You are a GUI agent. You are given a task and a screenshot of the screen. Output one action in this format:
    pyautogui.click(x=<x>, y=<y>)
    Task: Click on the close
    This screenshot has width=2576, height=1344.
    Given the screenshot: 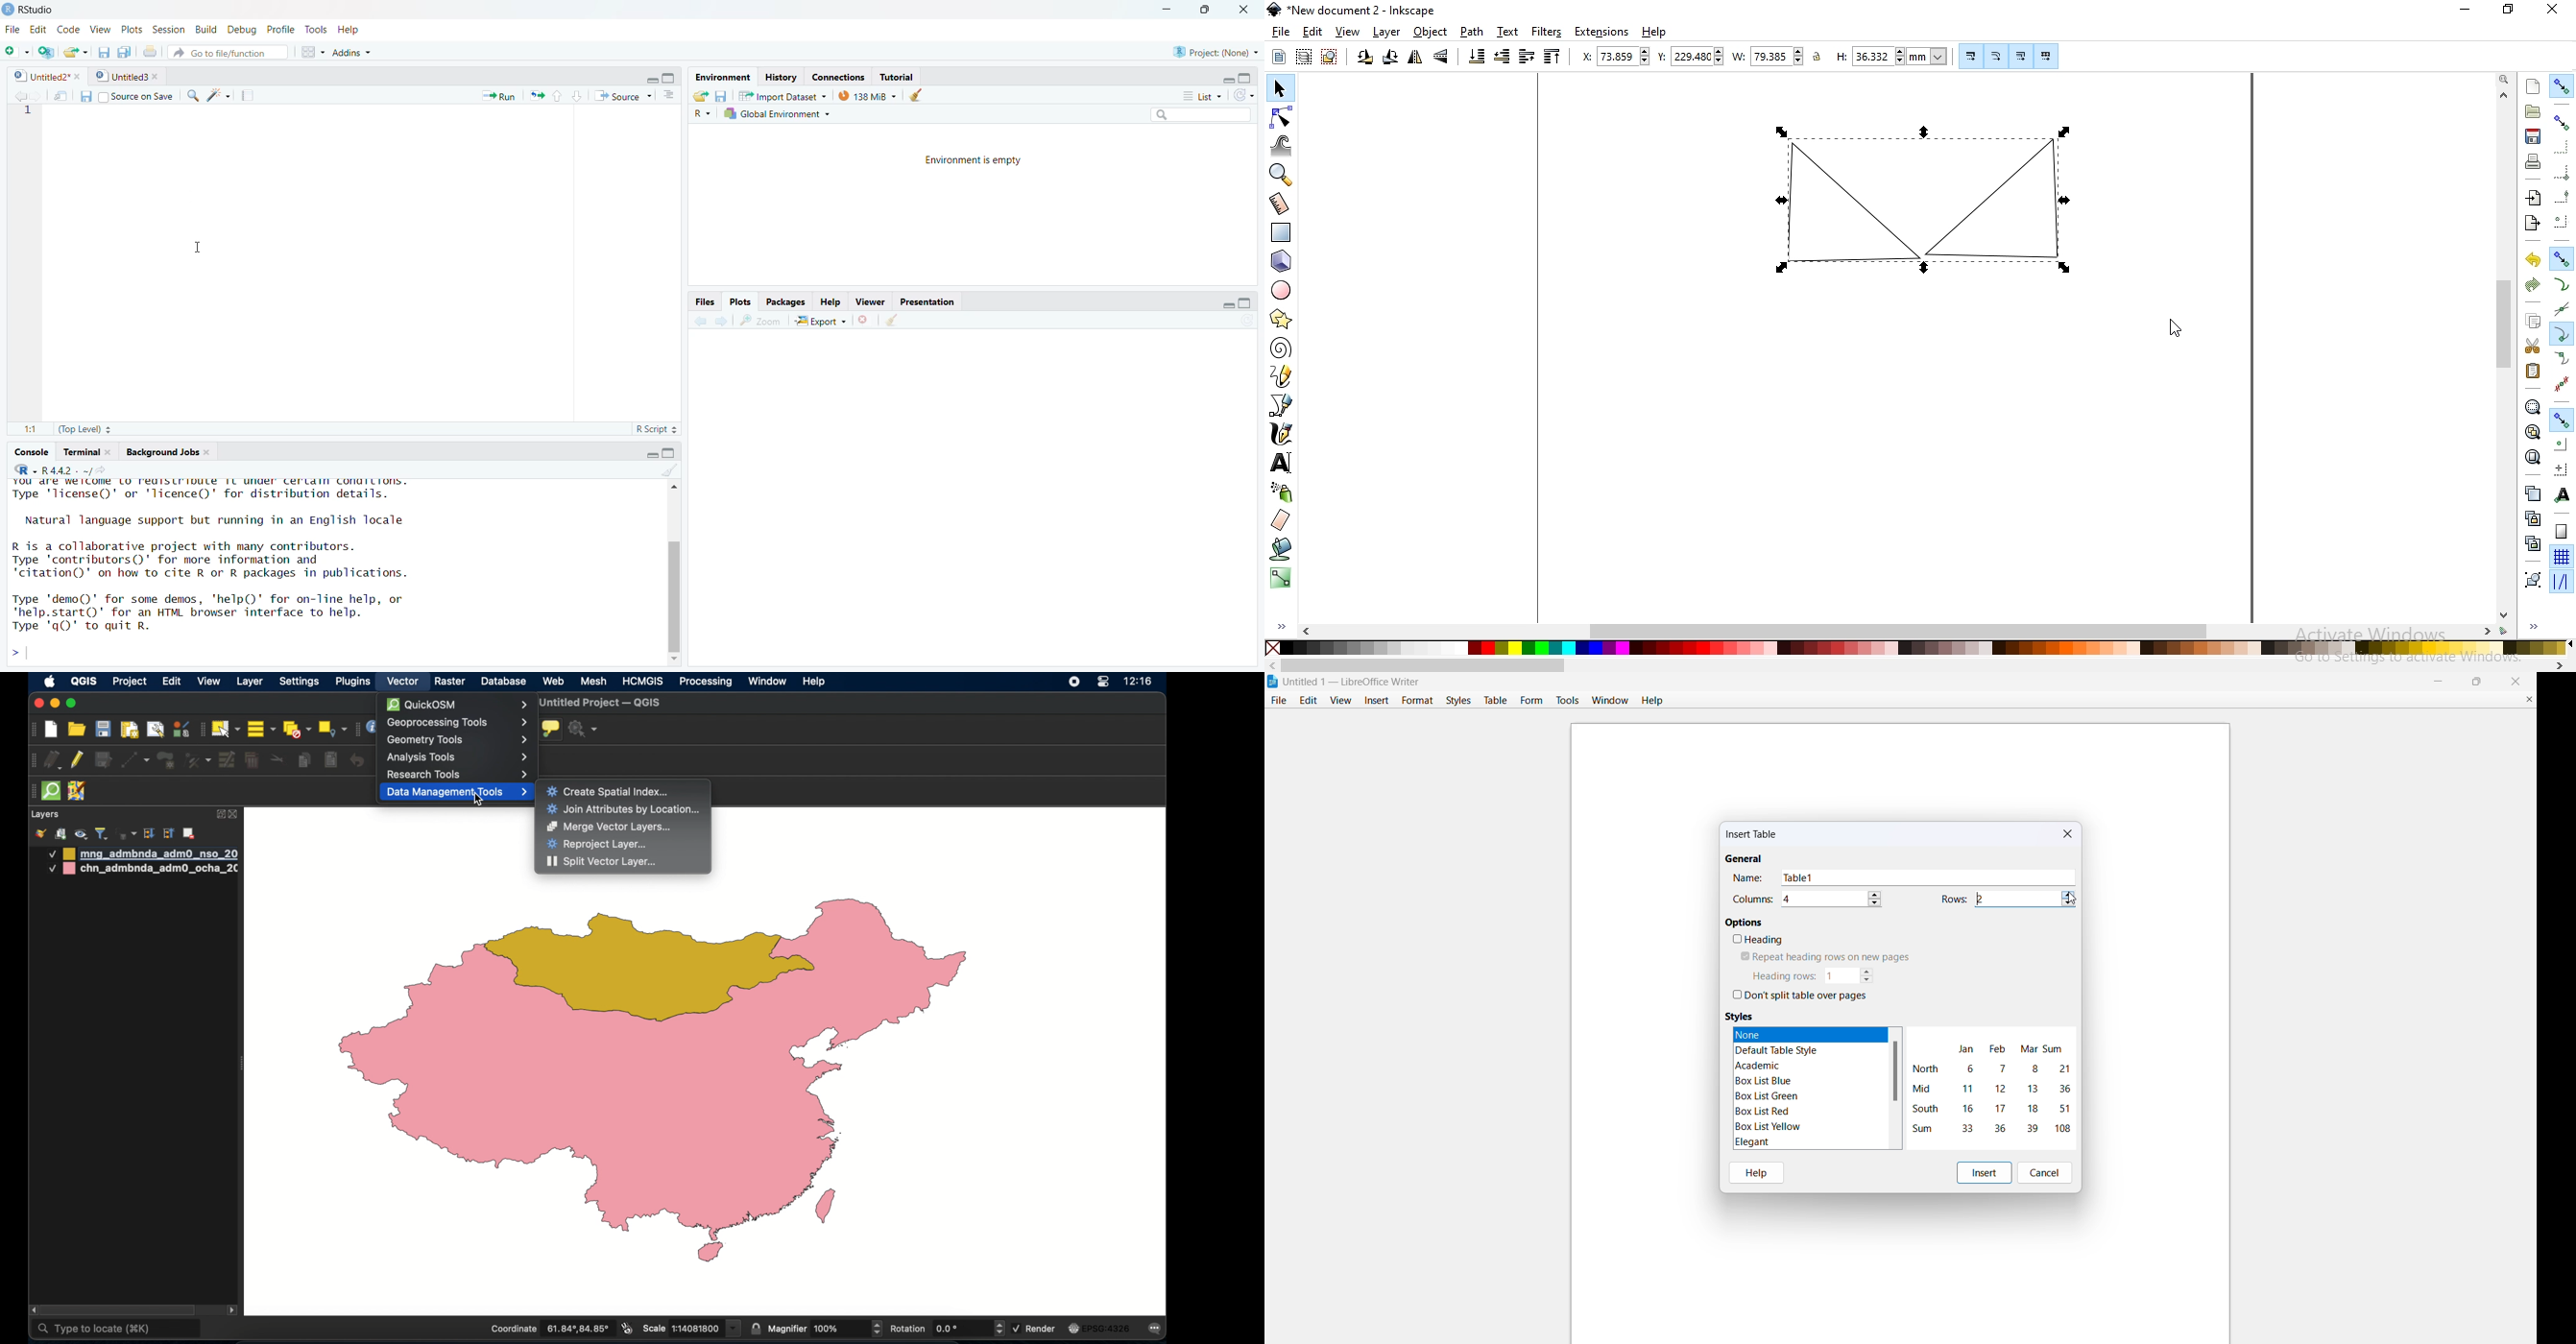 What is the action you would take?
    pyautogui.click(x=1246, y=11)
    